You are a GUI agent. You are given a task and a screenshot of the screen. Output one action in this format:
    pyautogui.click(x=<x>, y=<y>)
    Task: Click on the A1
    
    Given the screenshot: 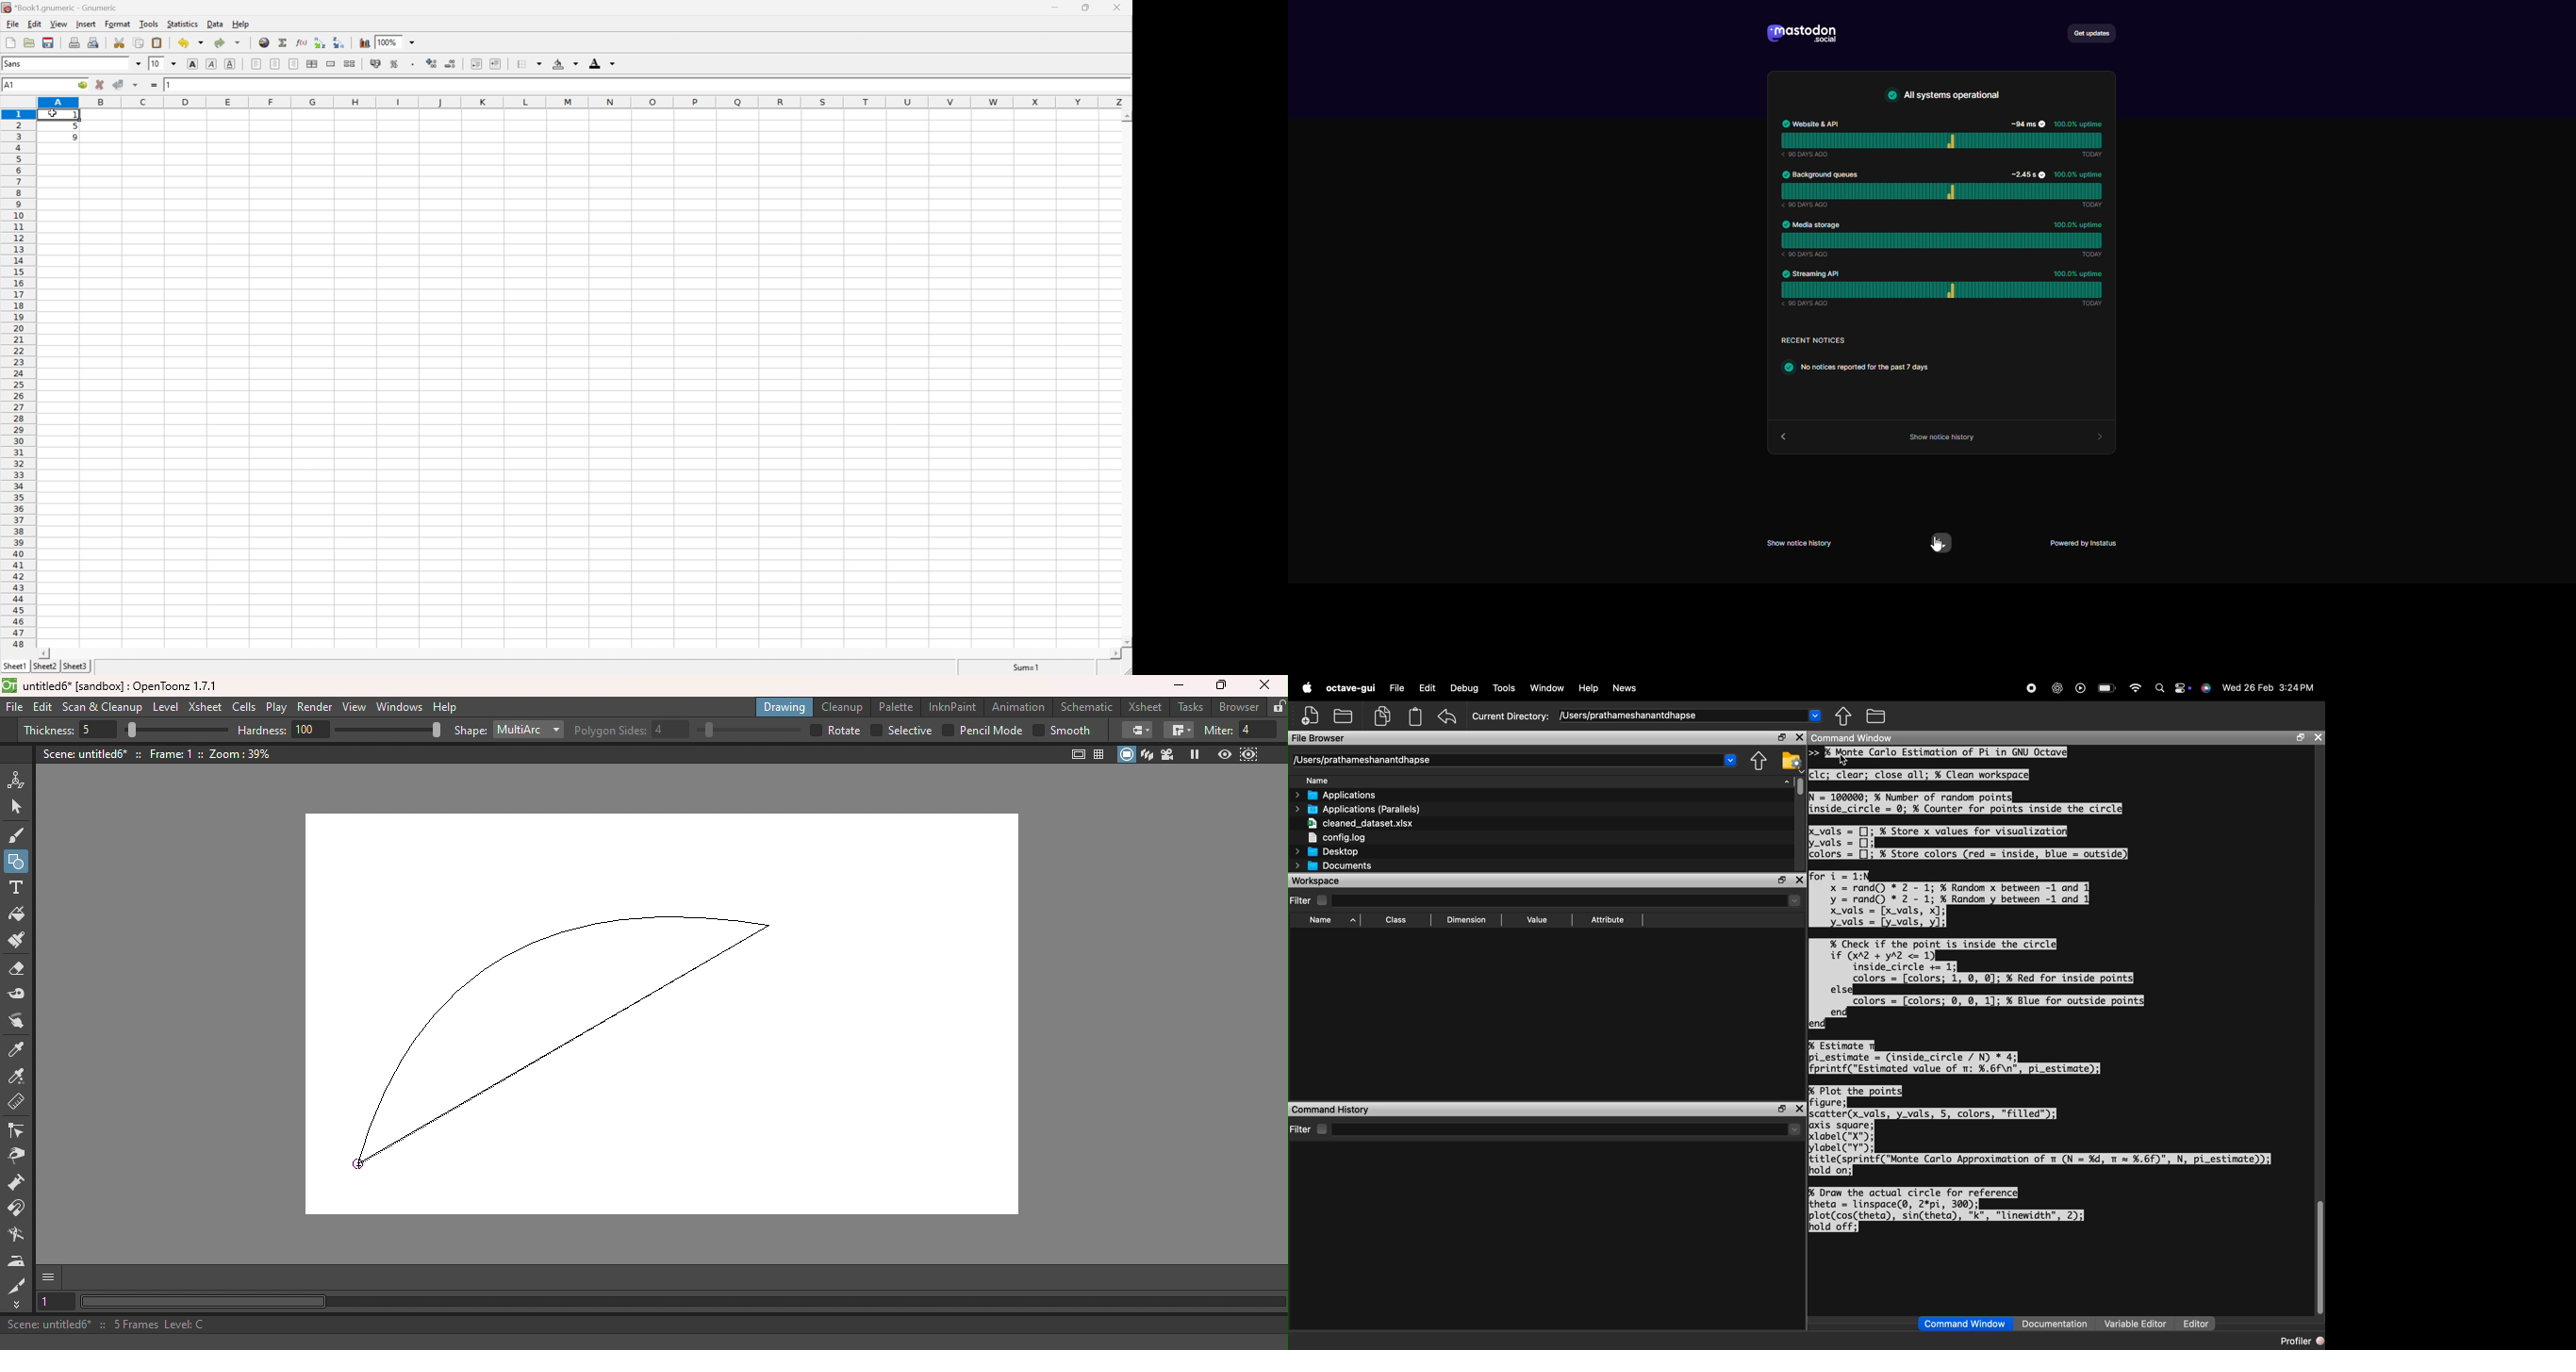 What is the action you would take?
    pyautogui.click(x=9, y=85)
    